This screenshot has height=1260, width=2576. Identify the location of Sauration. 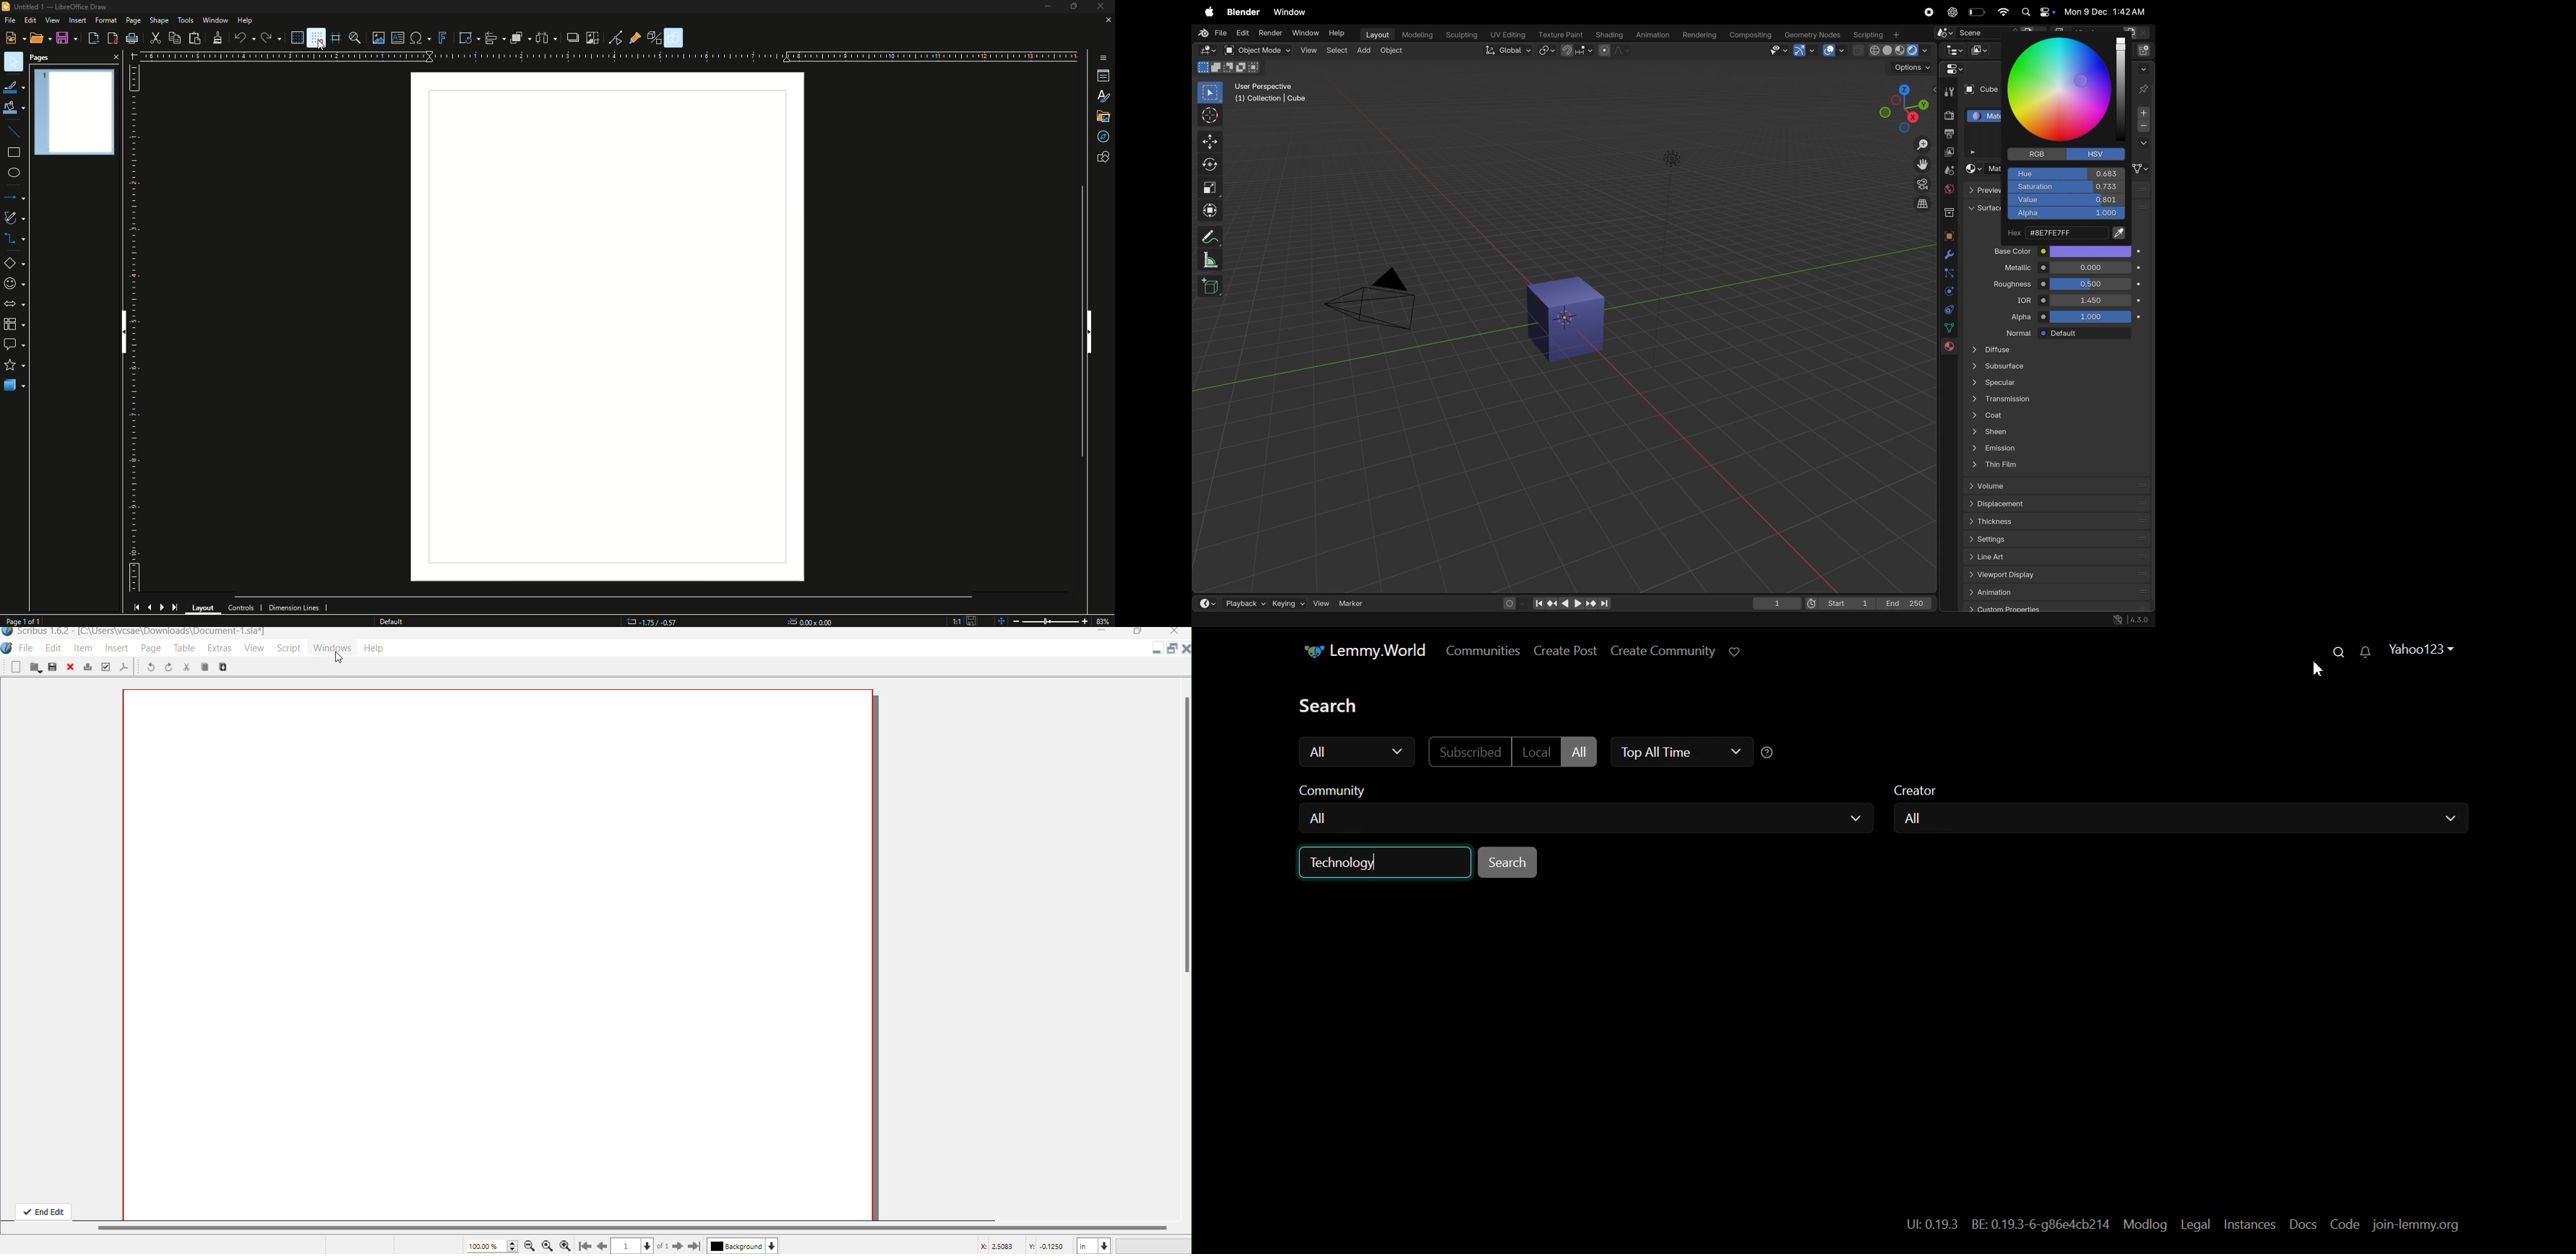
(2066, 187).